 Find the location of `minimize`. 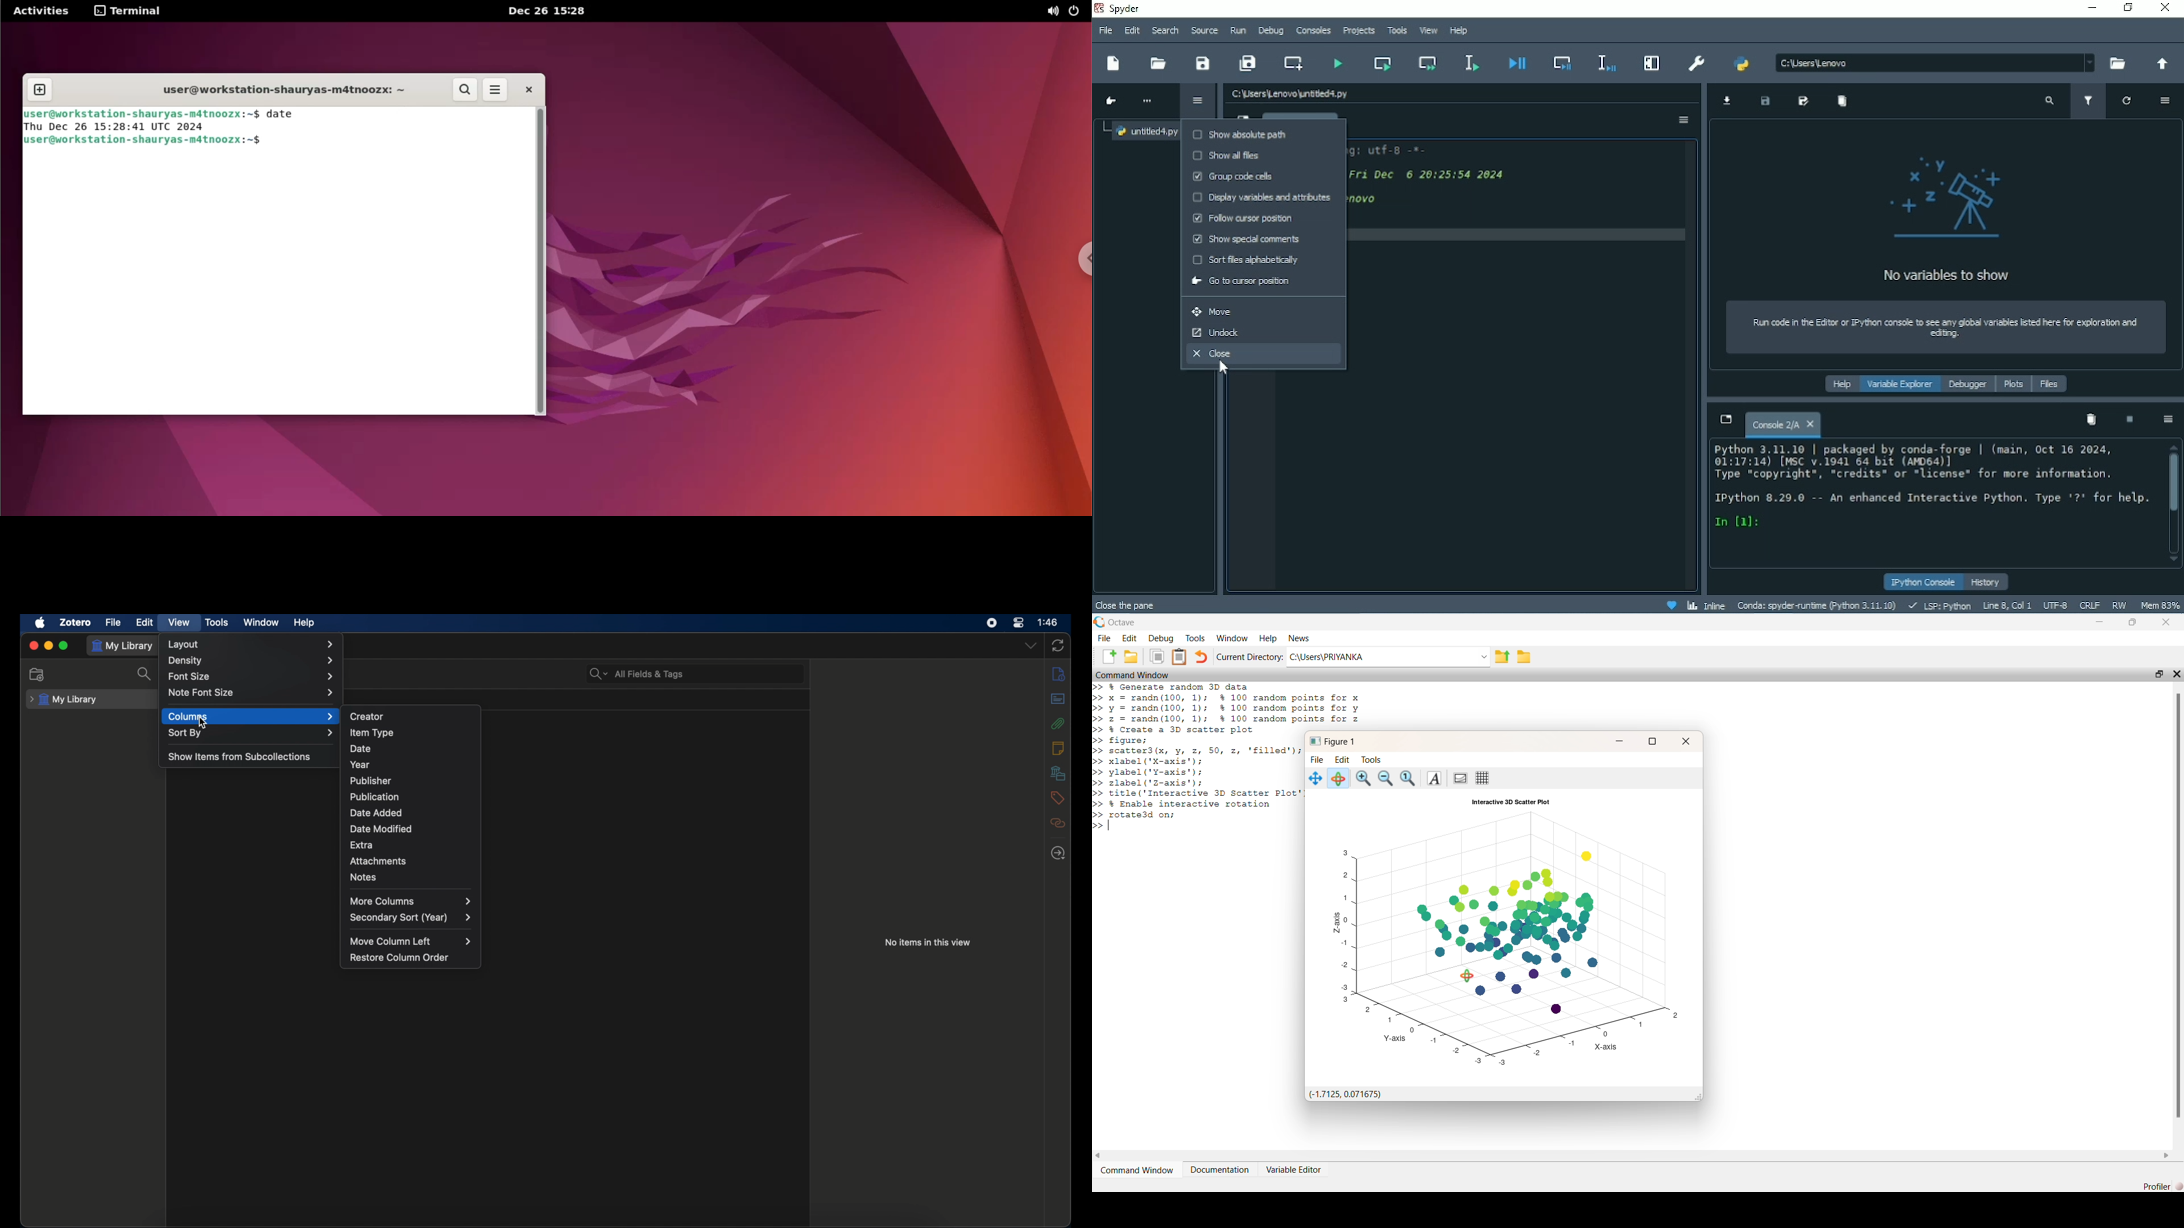

minimize is located at coordinates (2100, 621).